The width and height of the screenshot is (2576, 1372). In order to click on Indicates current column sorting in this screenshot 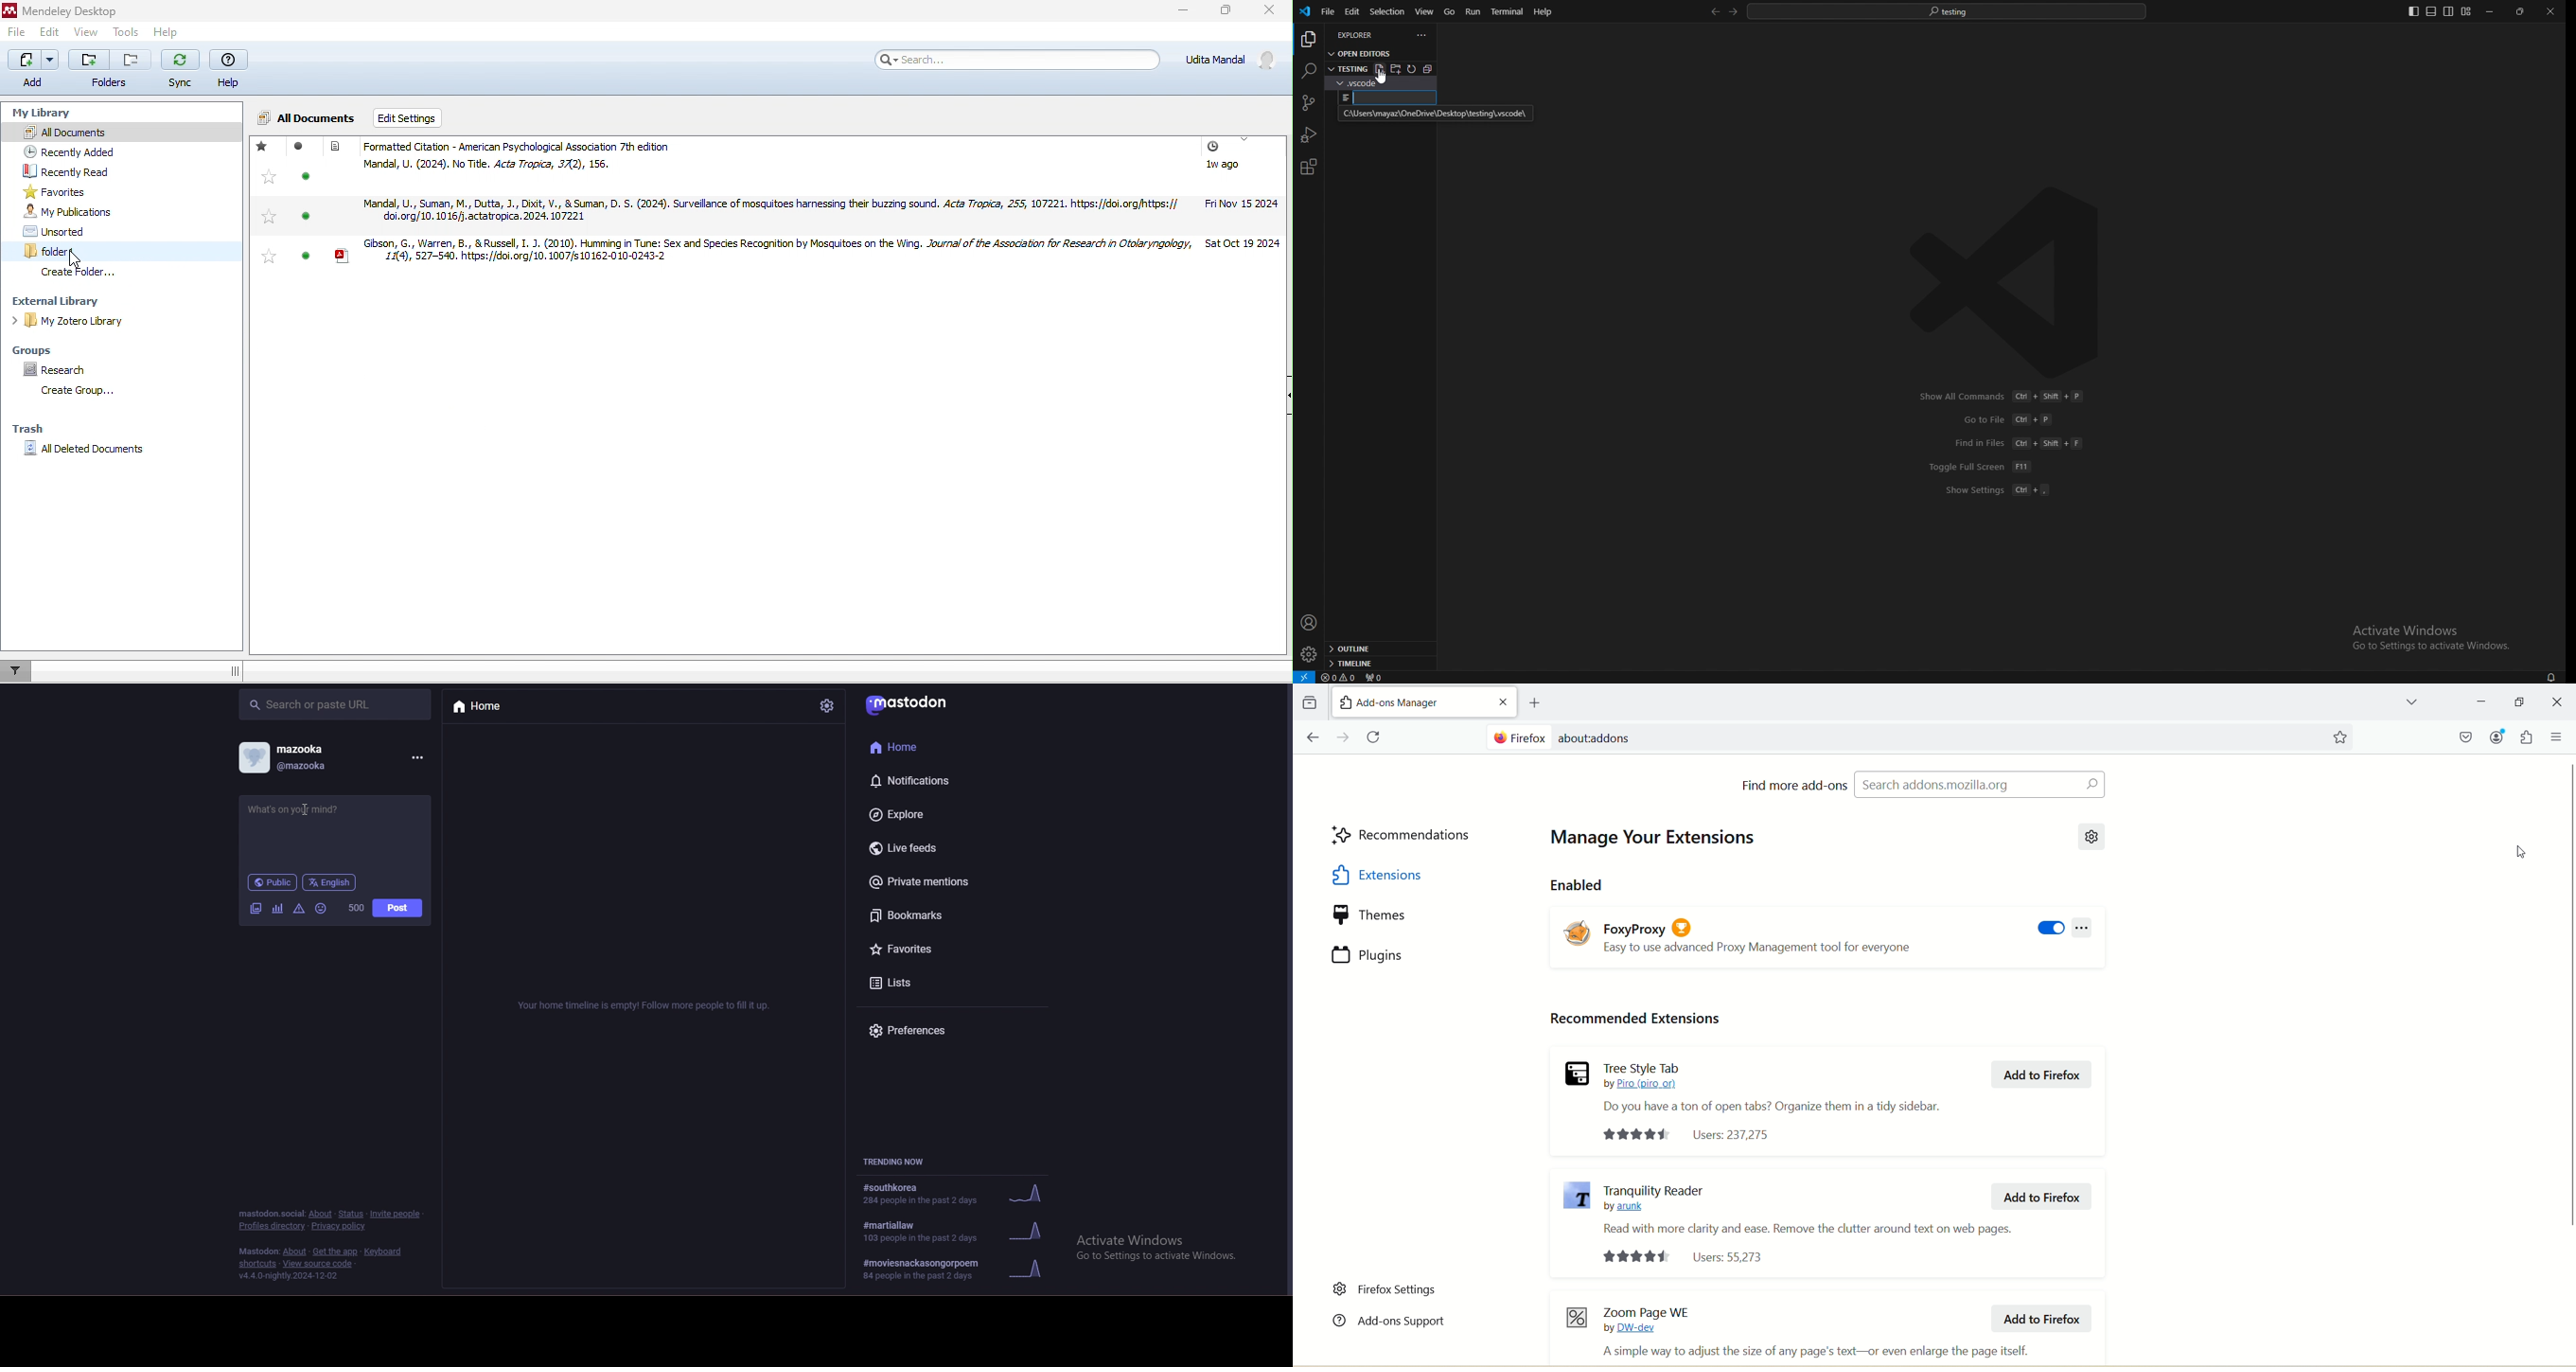, I will do `click(1244, 139)`.